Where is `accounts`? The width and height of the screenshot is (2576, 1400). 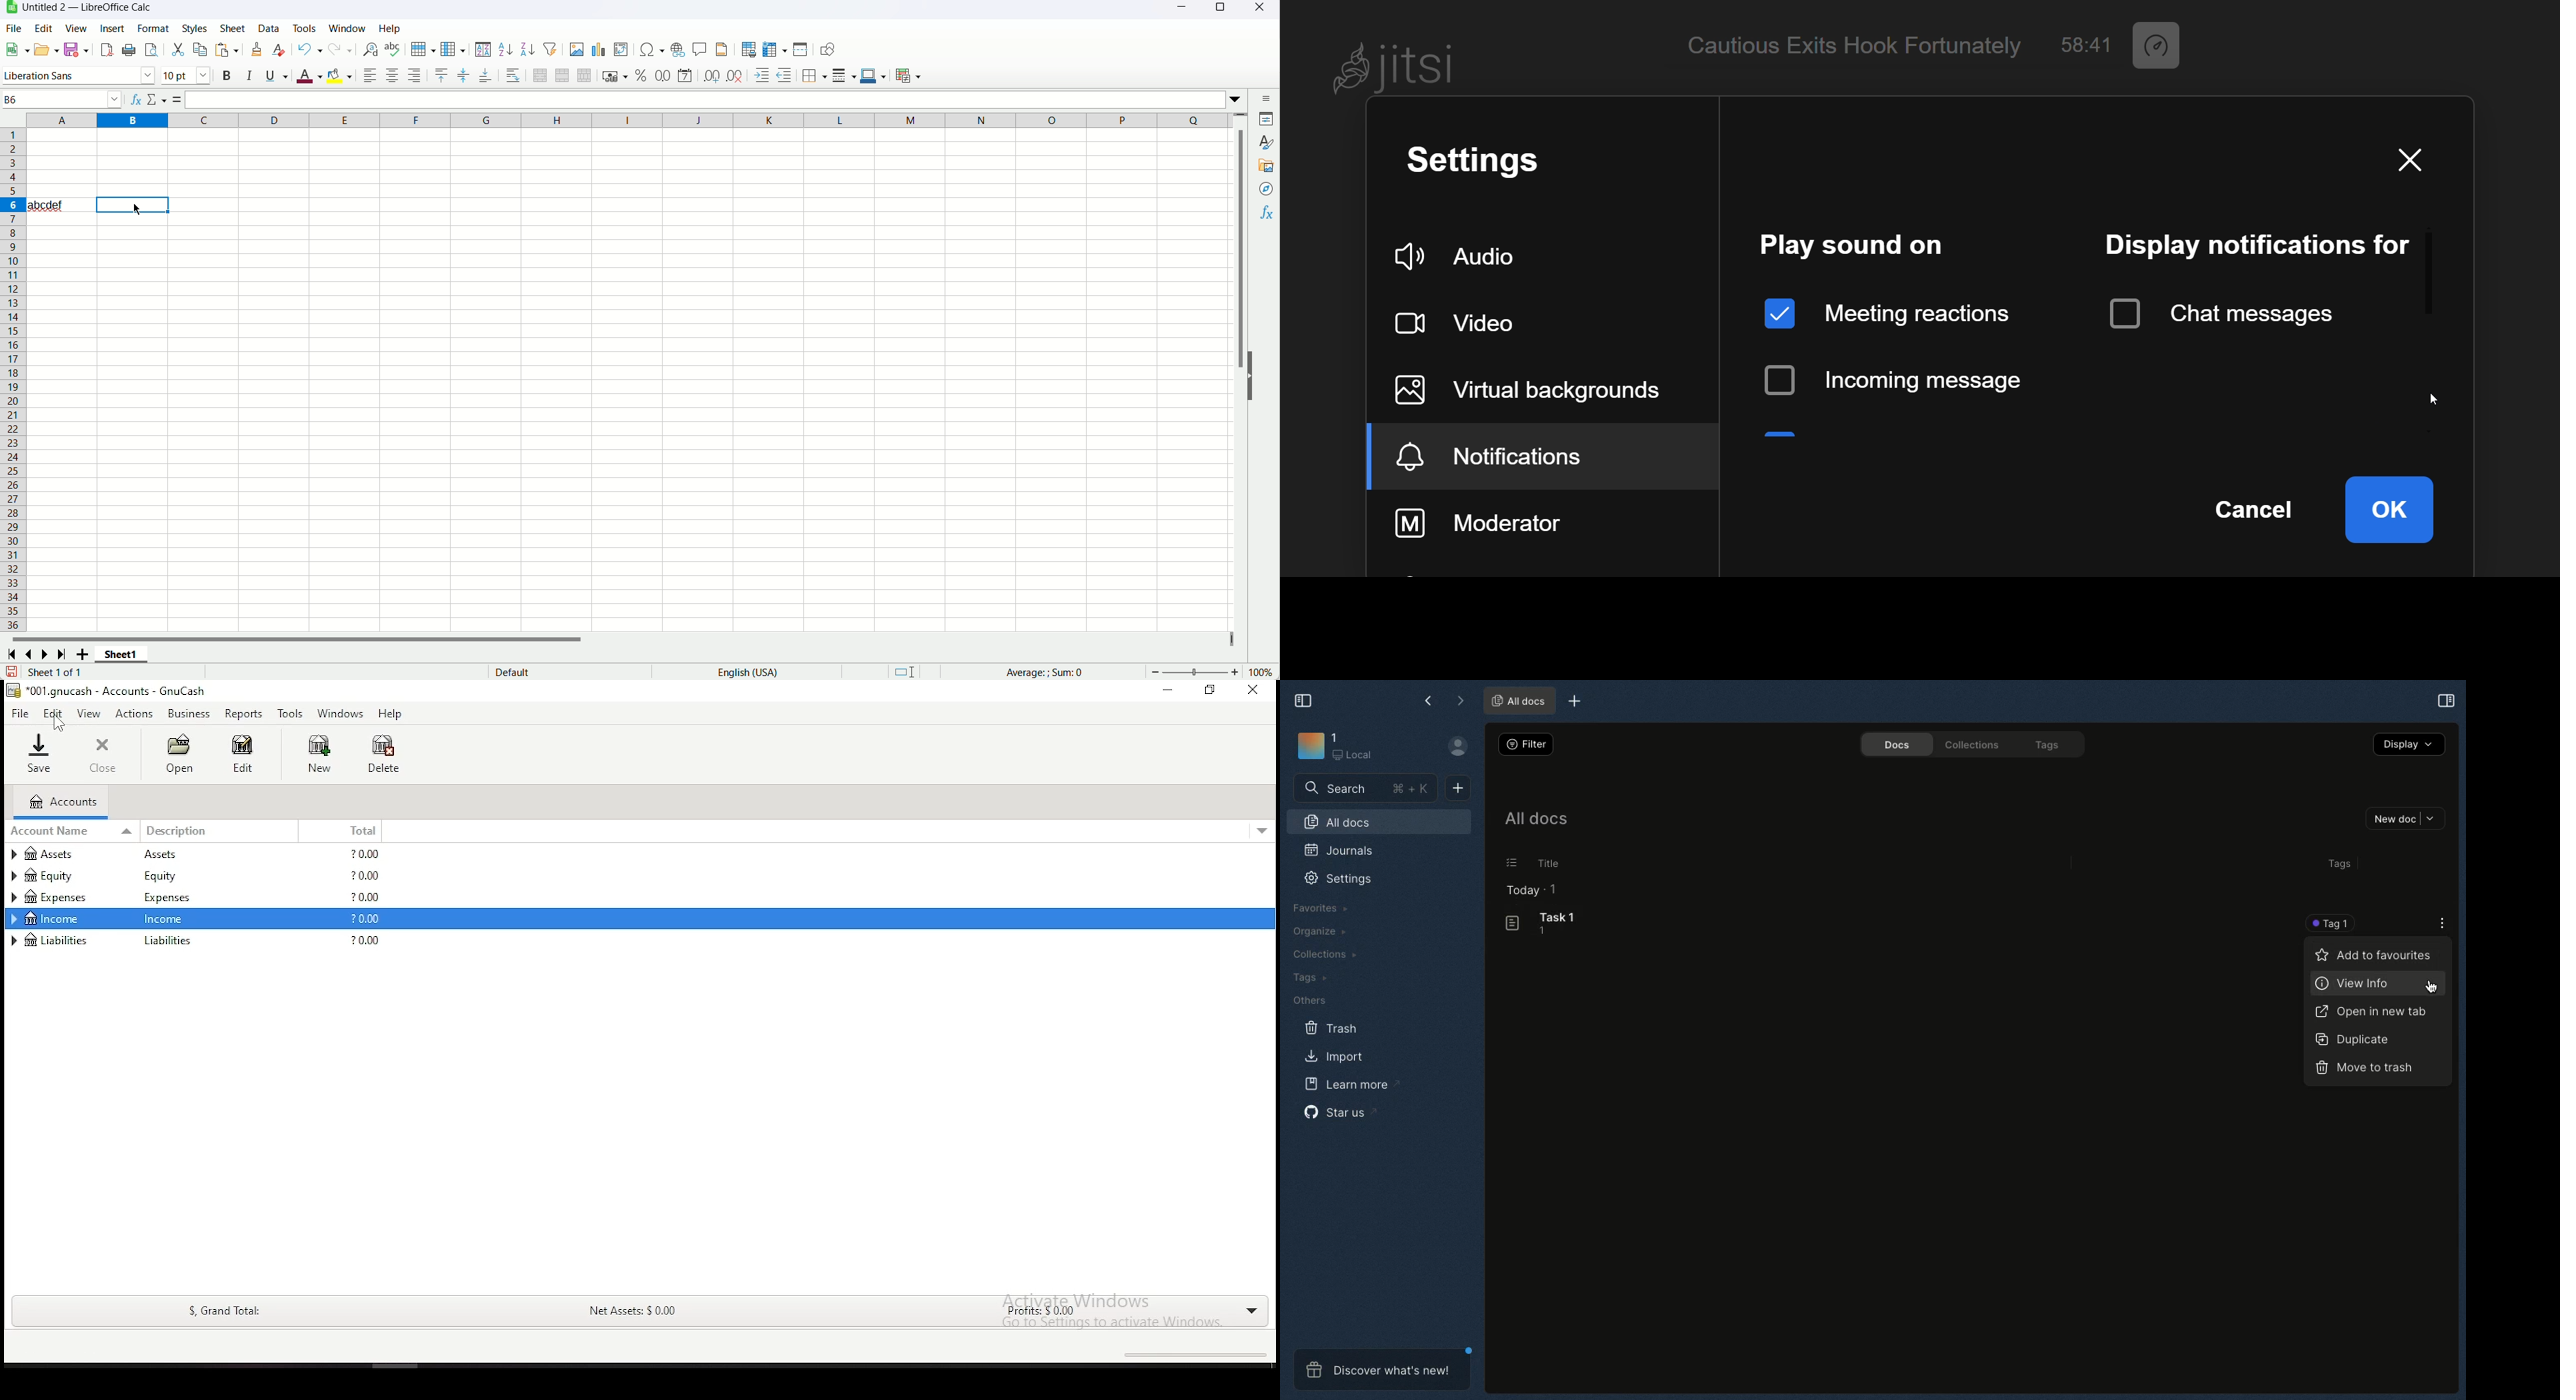 accounts is located at coordinates (62, 802).